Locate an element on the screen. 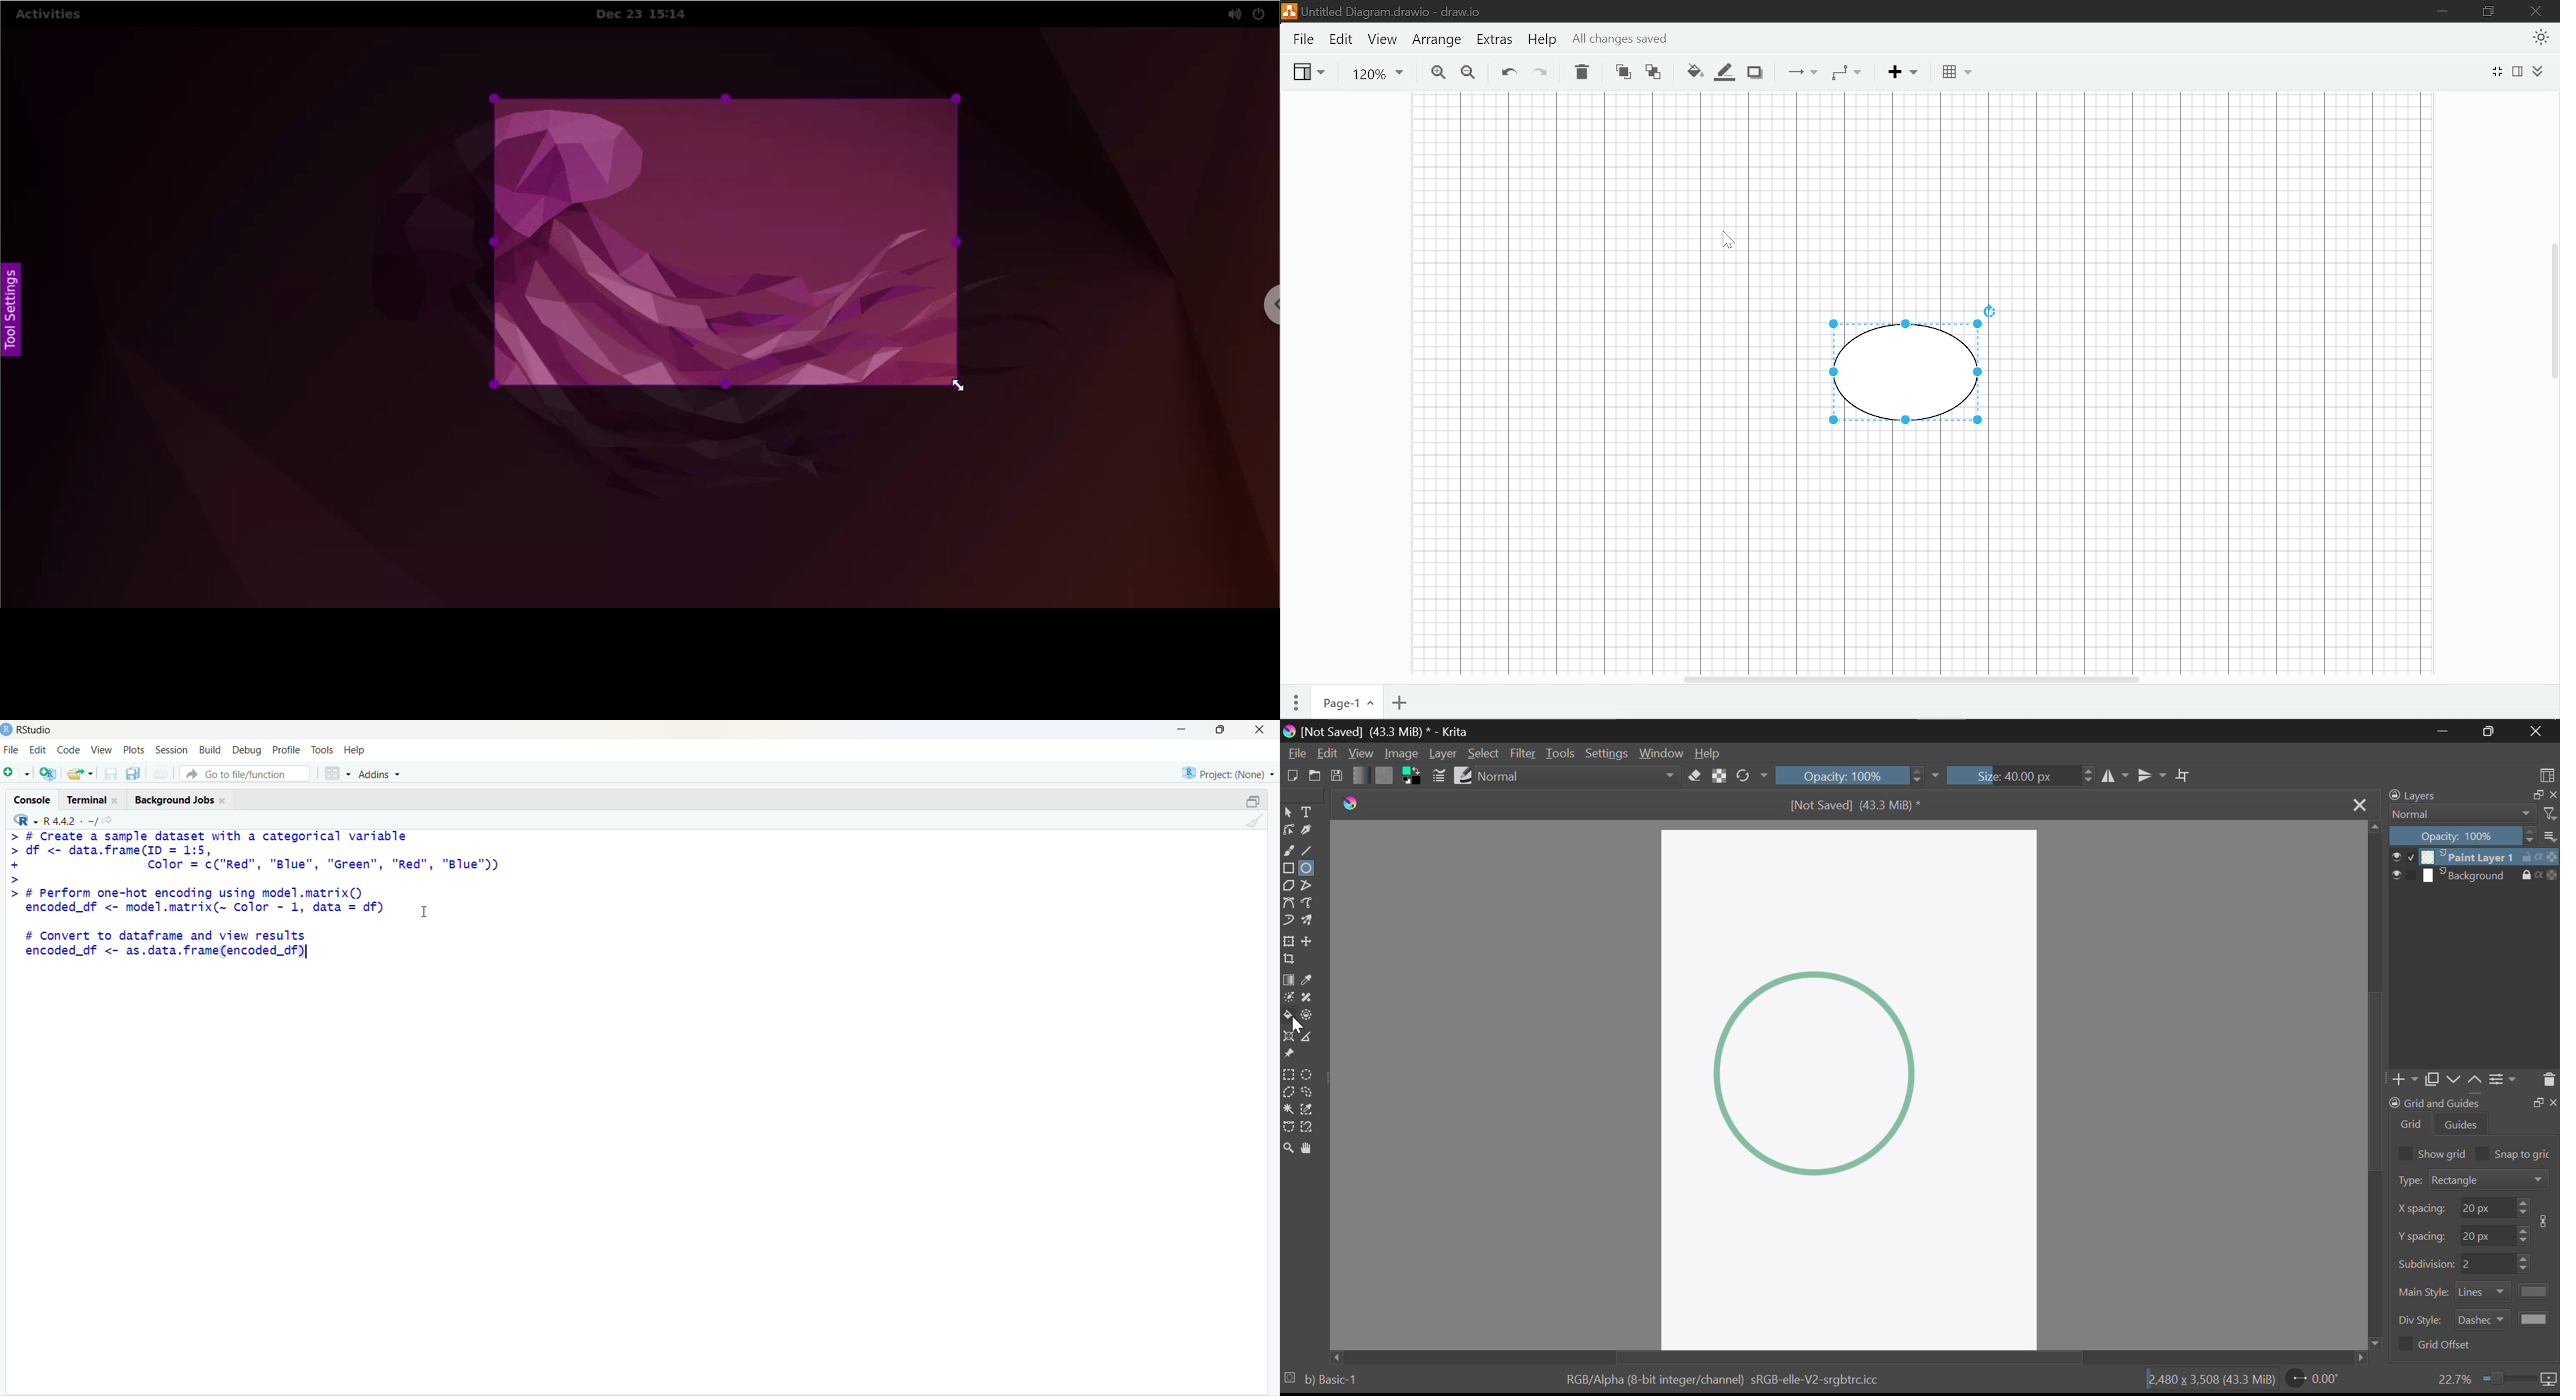 The width and height of the screenshot is (2576, 1400). Circular Selection is located at coordinates (1308, 1074).